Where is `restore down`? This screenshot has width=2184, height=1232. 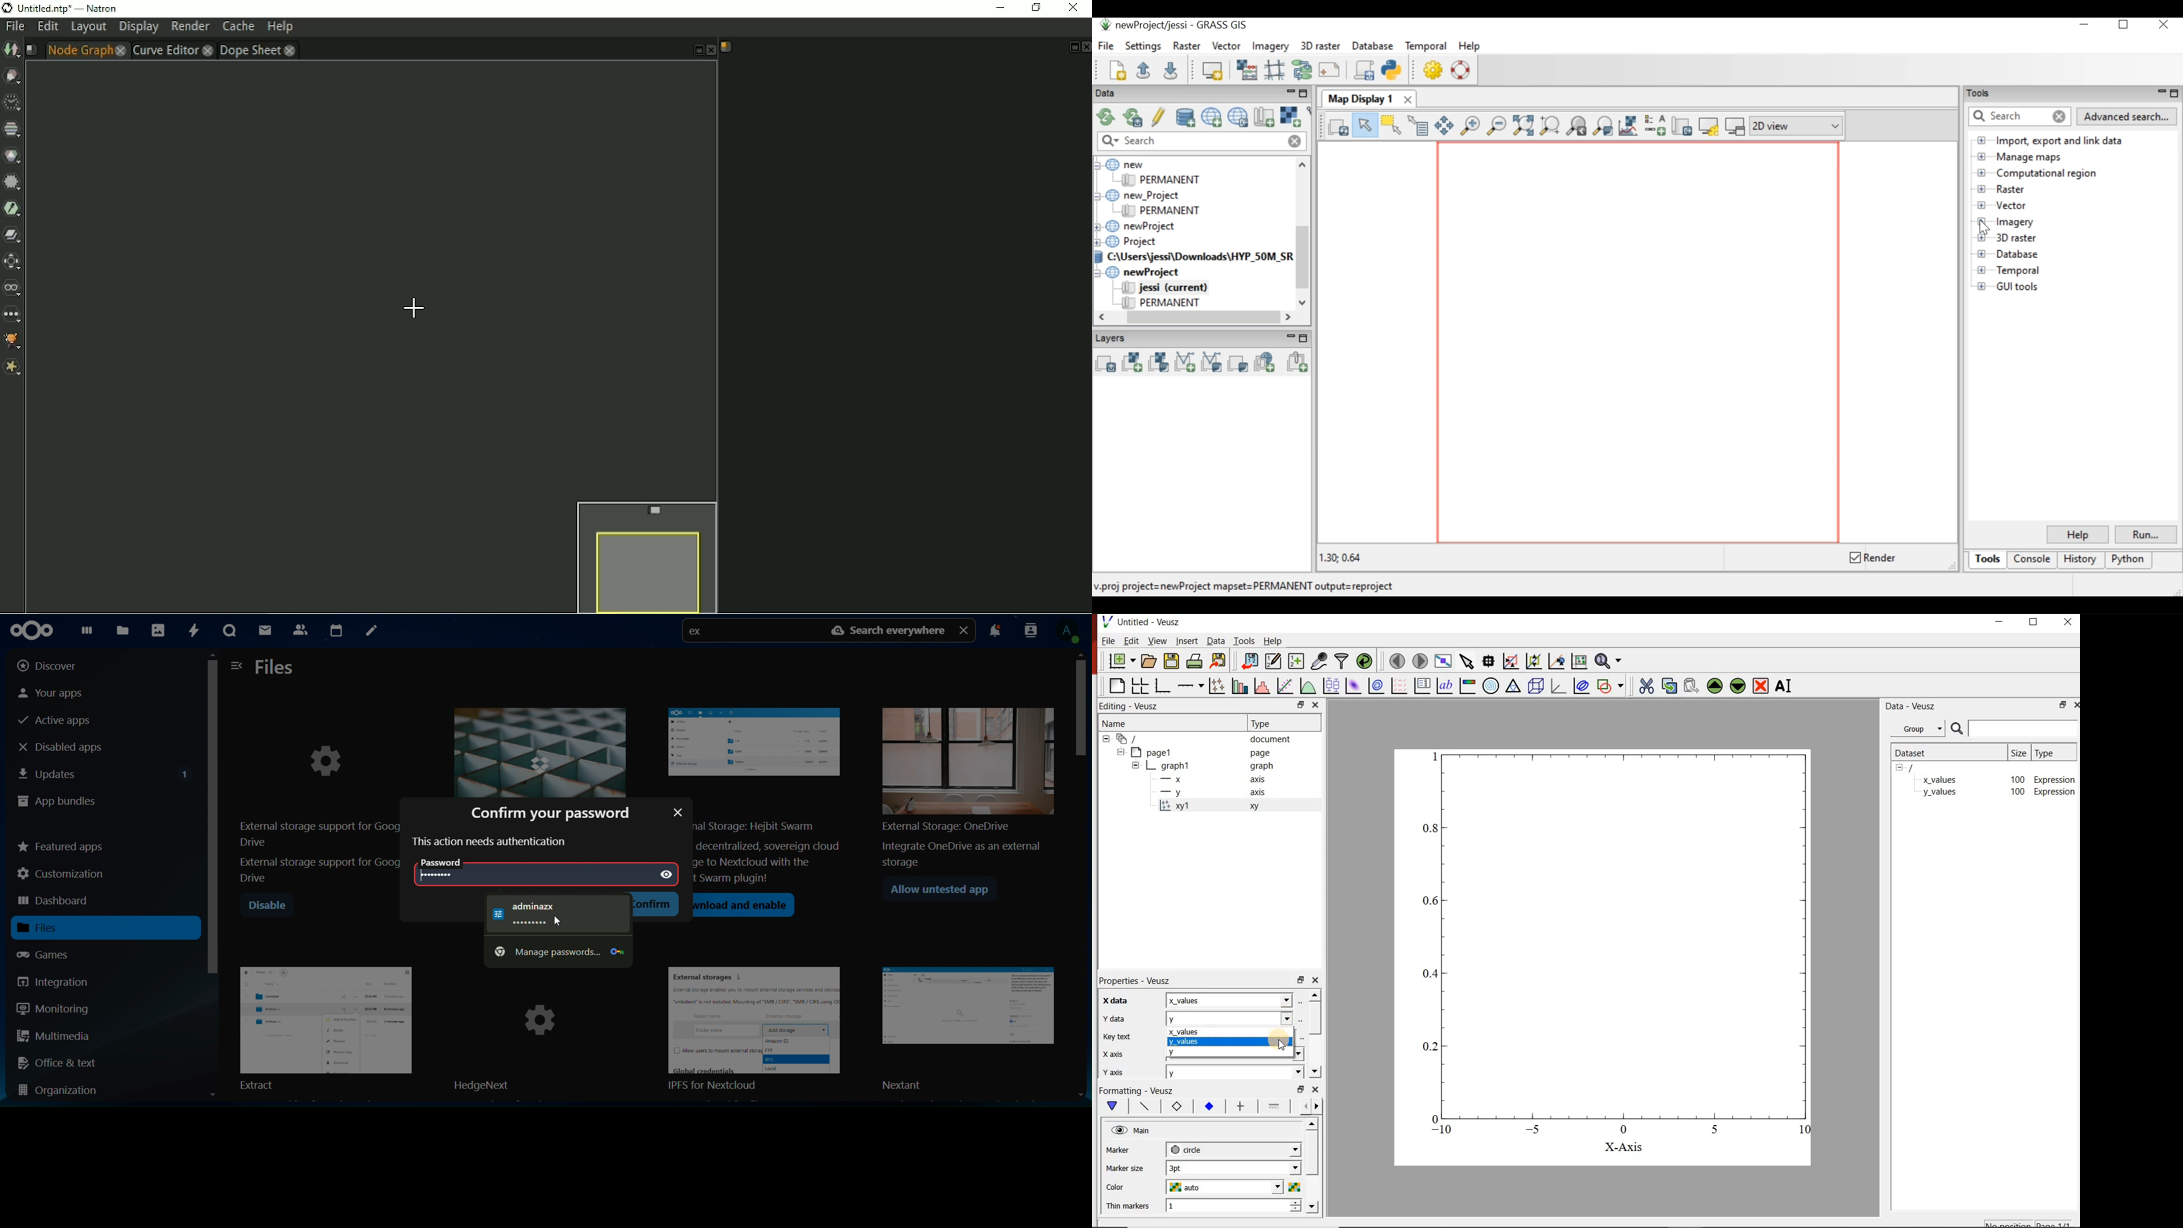 restore down is located at coordinates (2060, 705).